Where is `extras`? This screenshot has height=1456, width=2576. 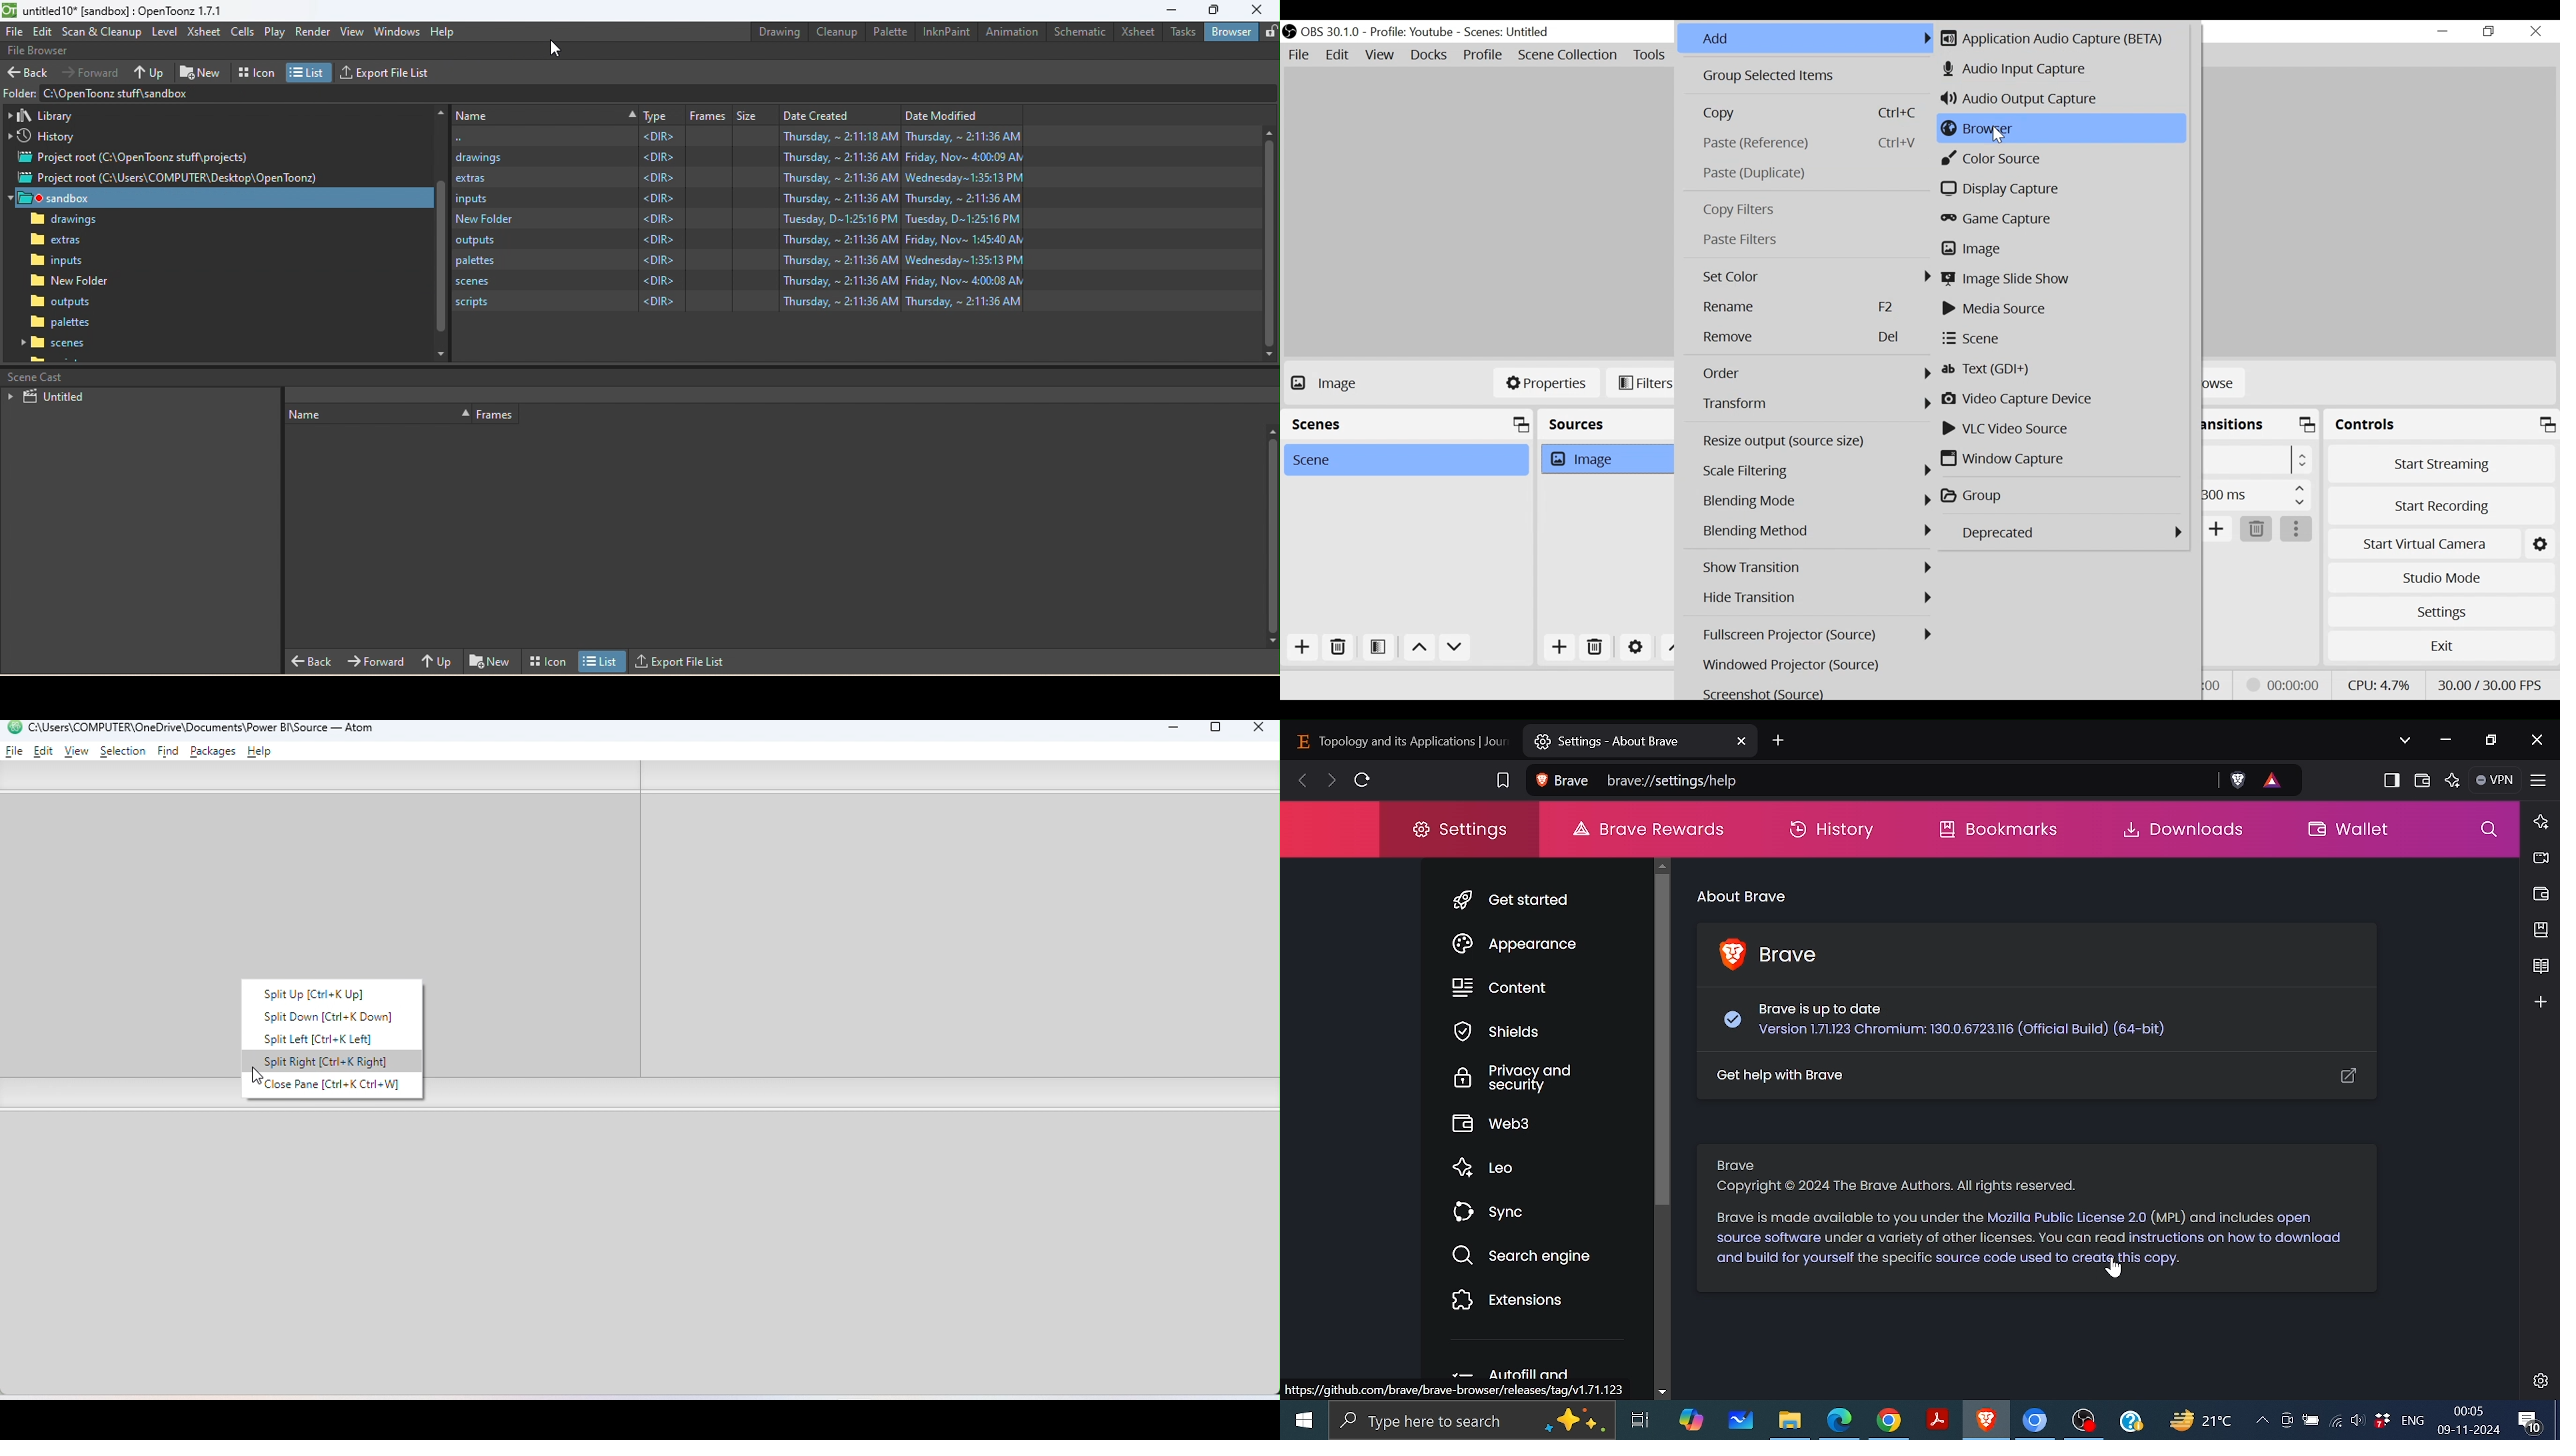
extras is located at coordinates (61, 242).